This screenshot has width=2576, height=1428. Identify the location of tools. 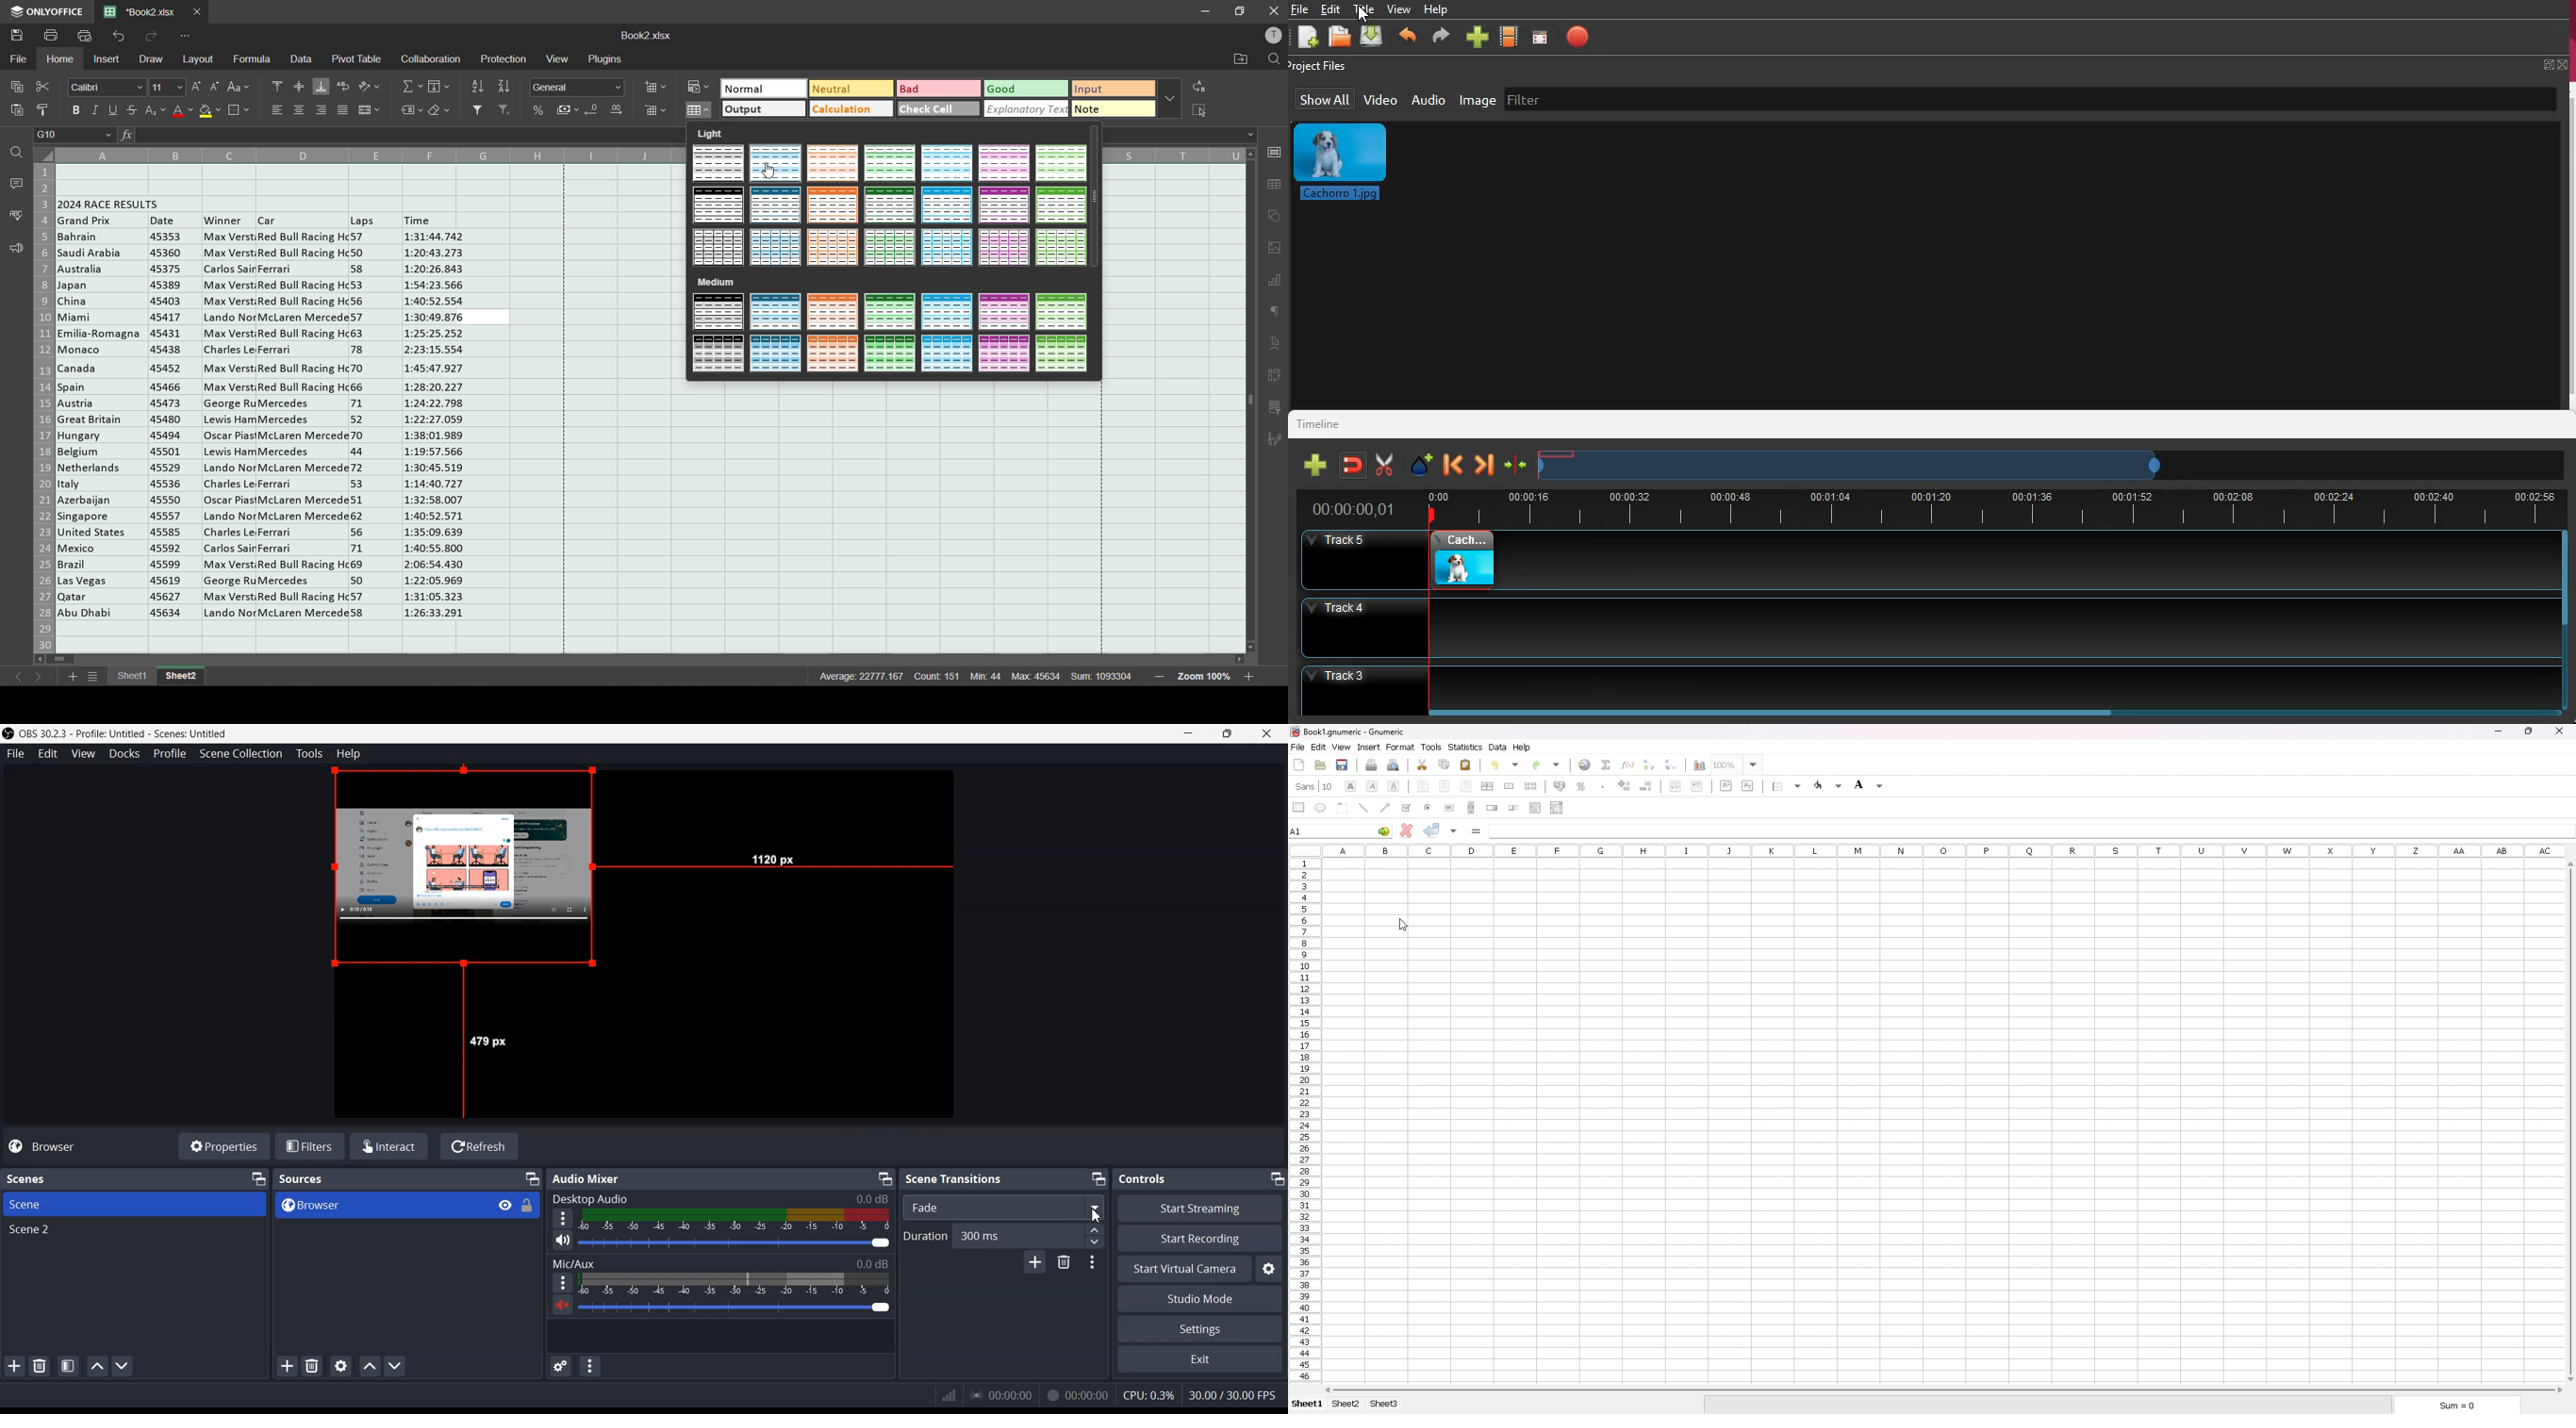
(1432, 747).